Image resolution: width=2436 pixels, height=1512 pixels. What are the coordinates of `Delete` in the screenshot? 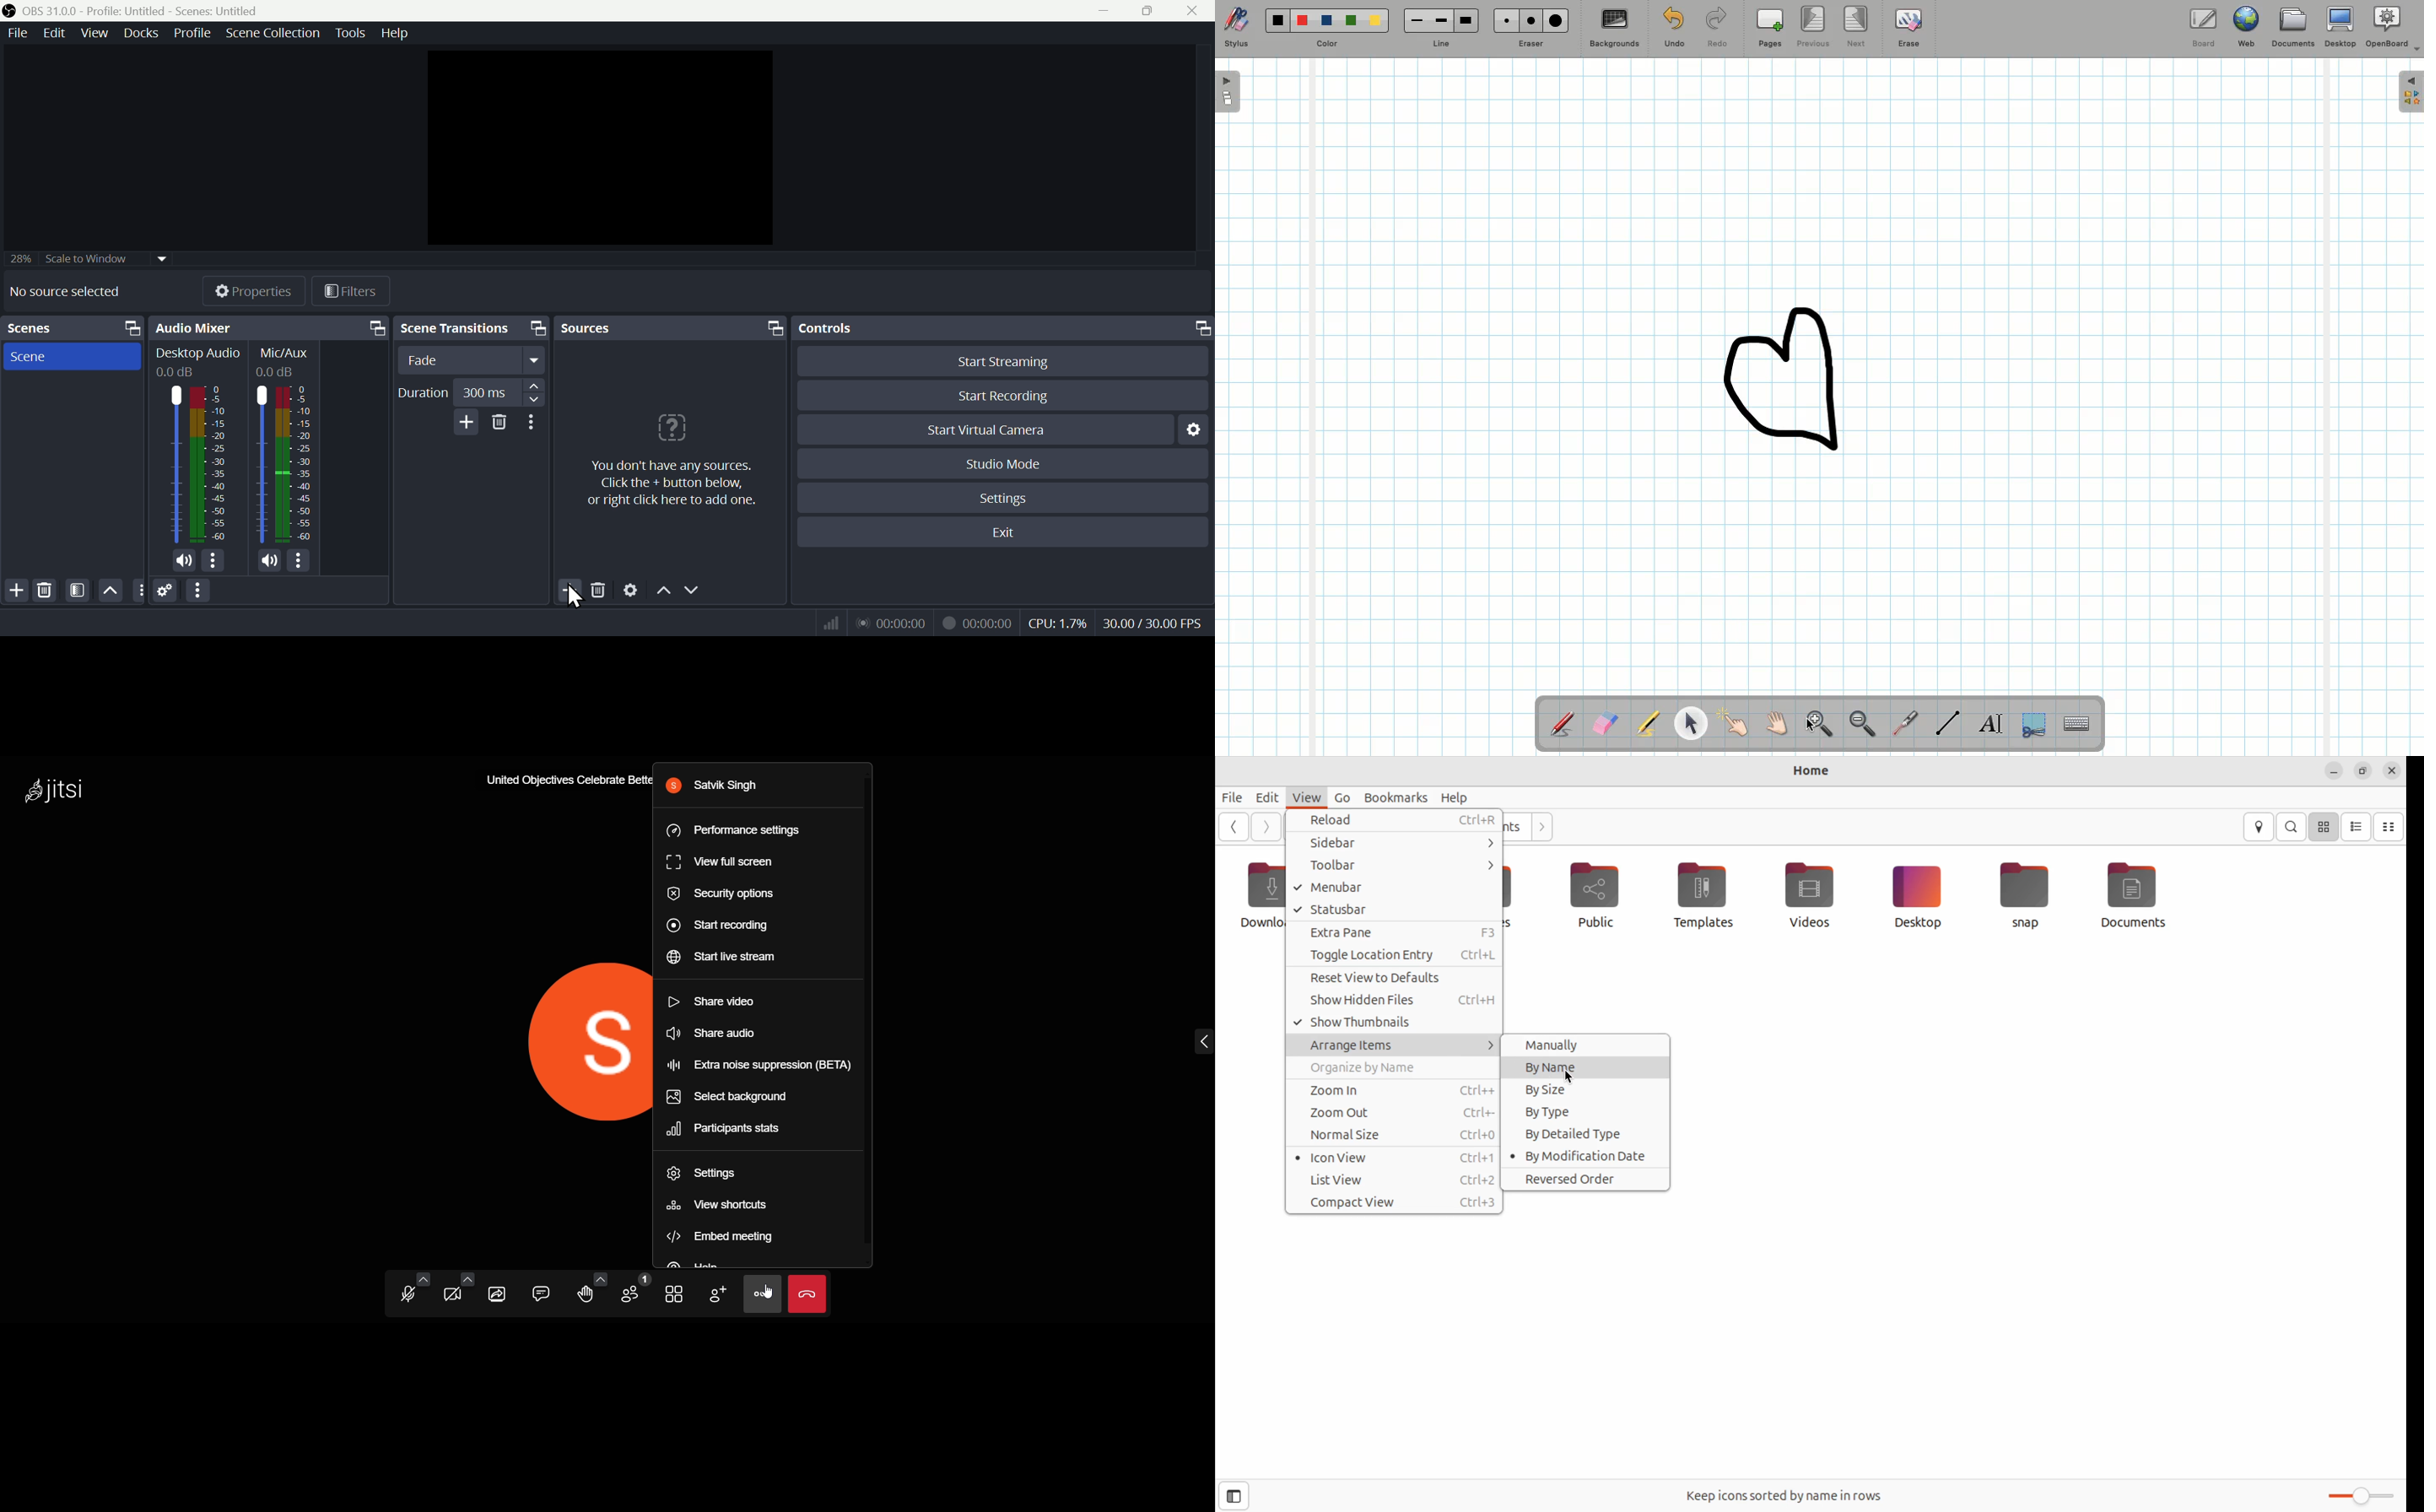 It's located at (500, 423).